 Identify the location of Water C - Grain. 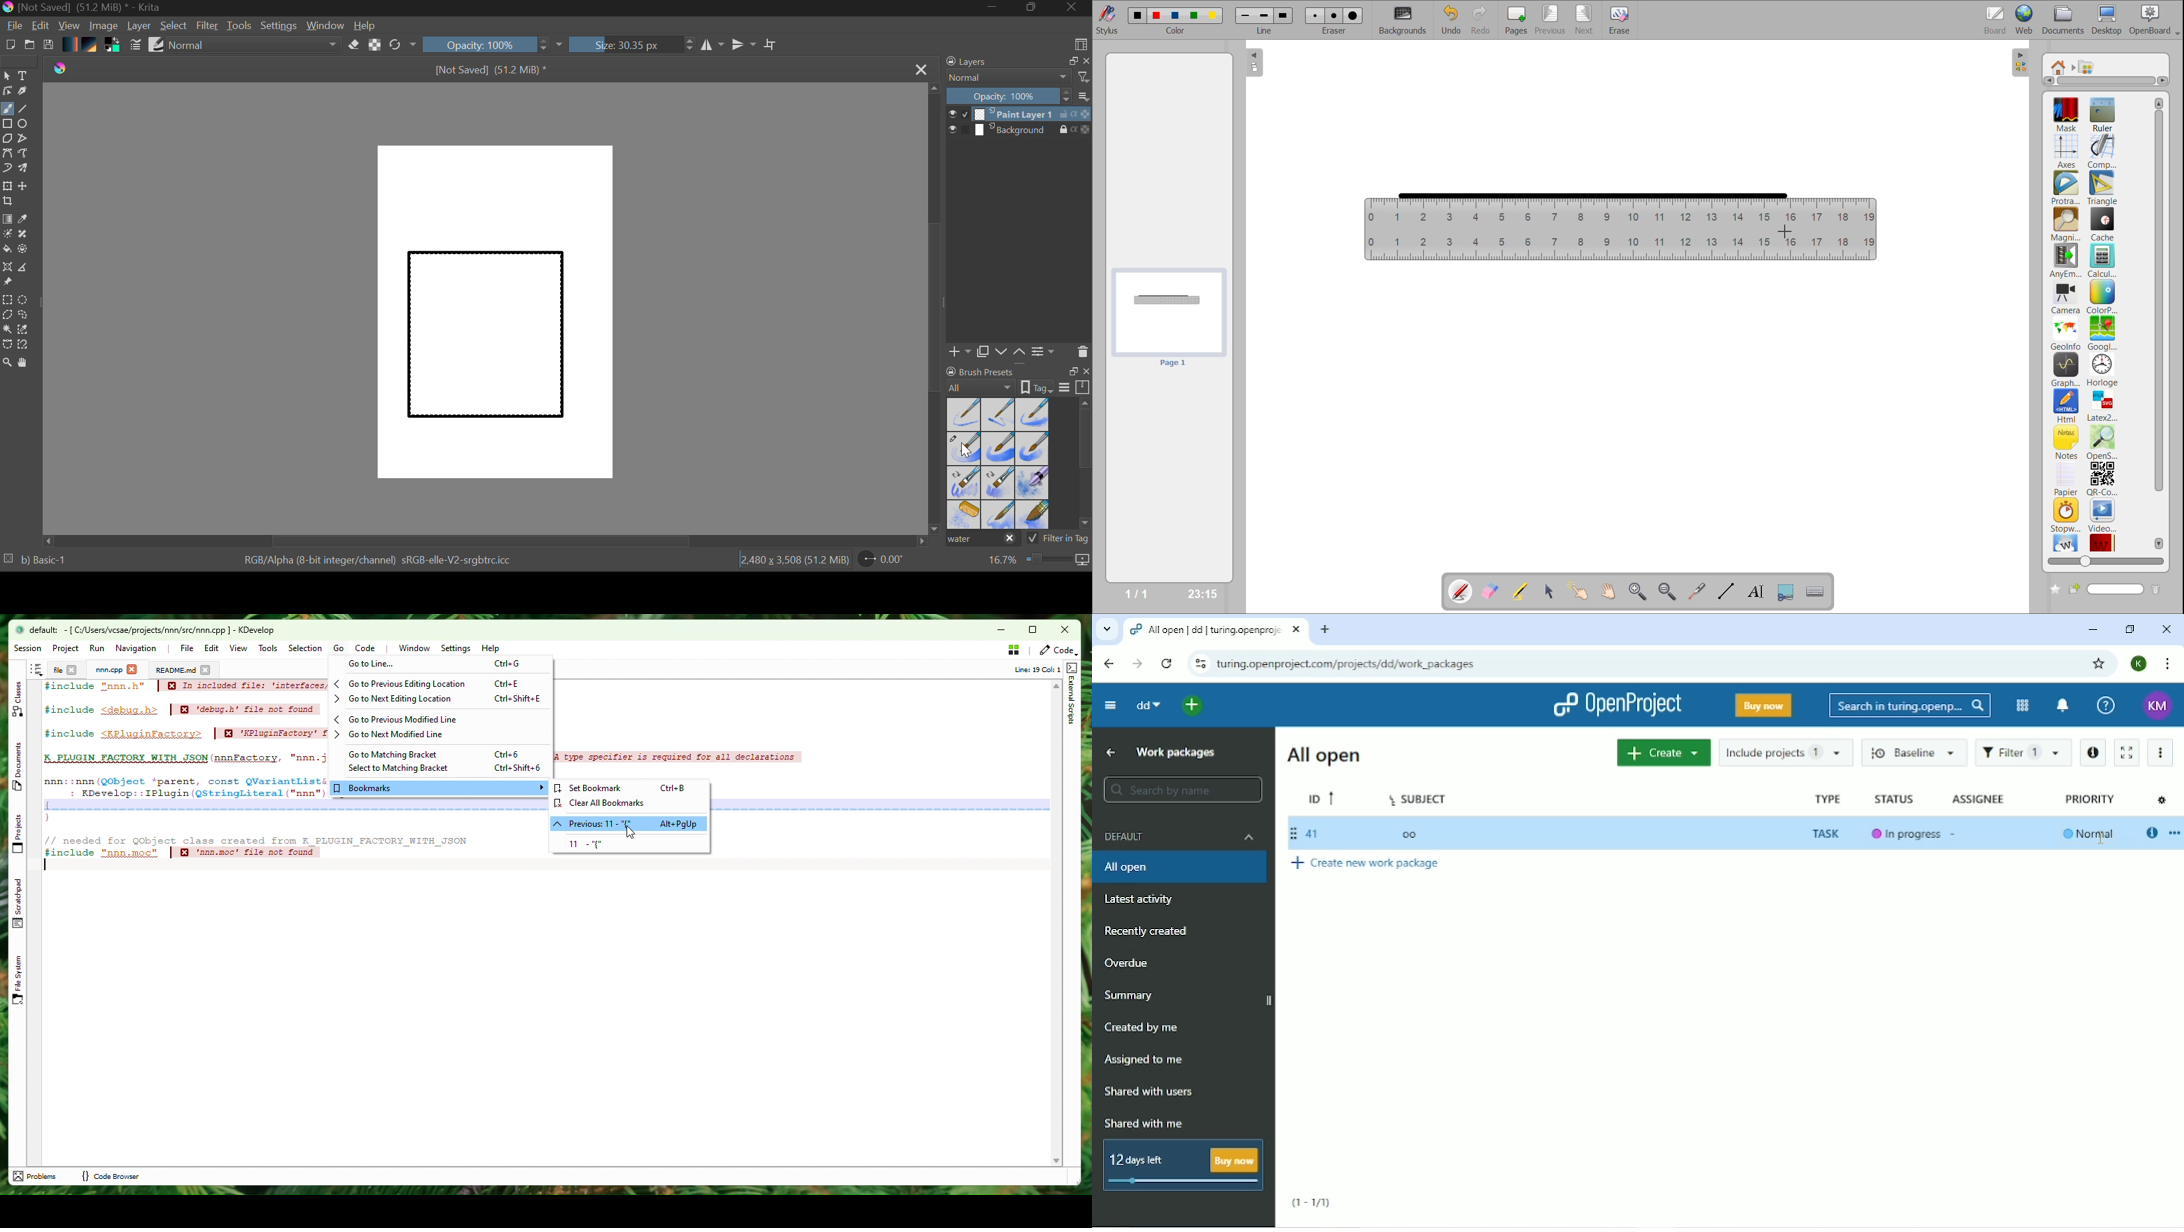
(999, 449).